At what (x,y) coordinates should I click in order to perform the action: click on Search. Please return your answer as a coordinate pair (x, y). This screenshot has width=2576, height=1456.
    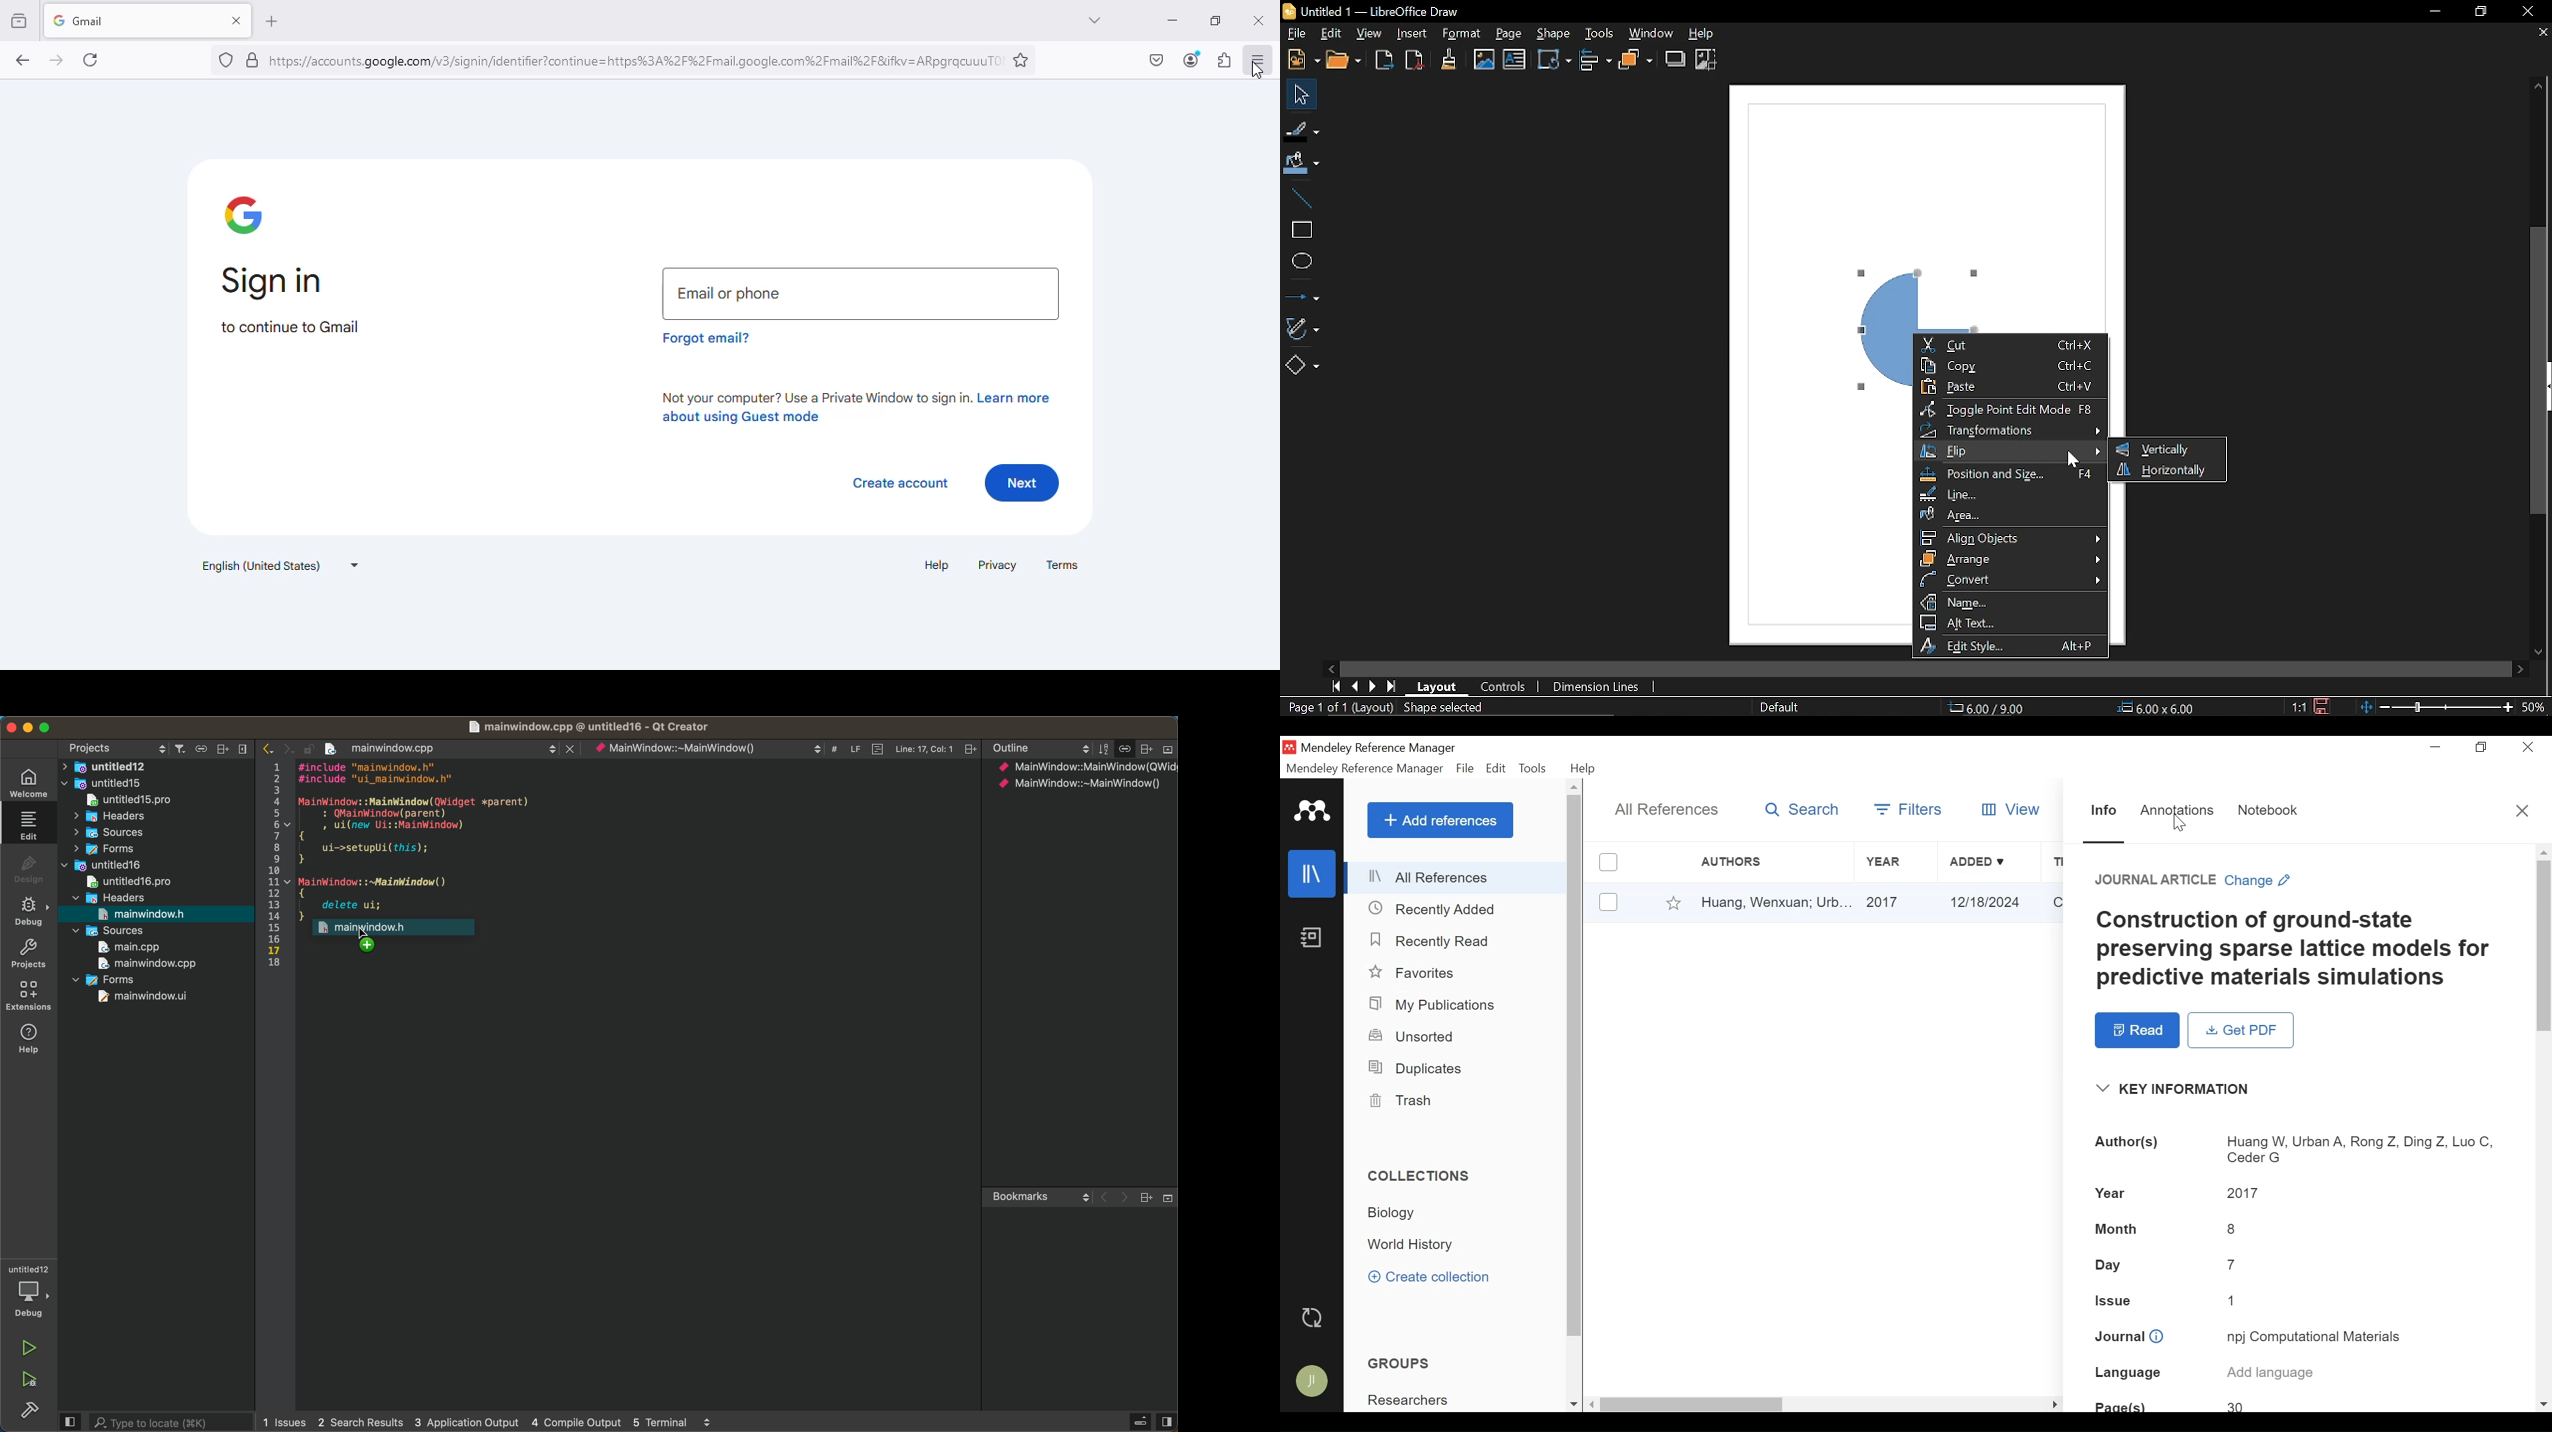
    Looking at the image, I should click on (1802, 809).